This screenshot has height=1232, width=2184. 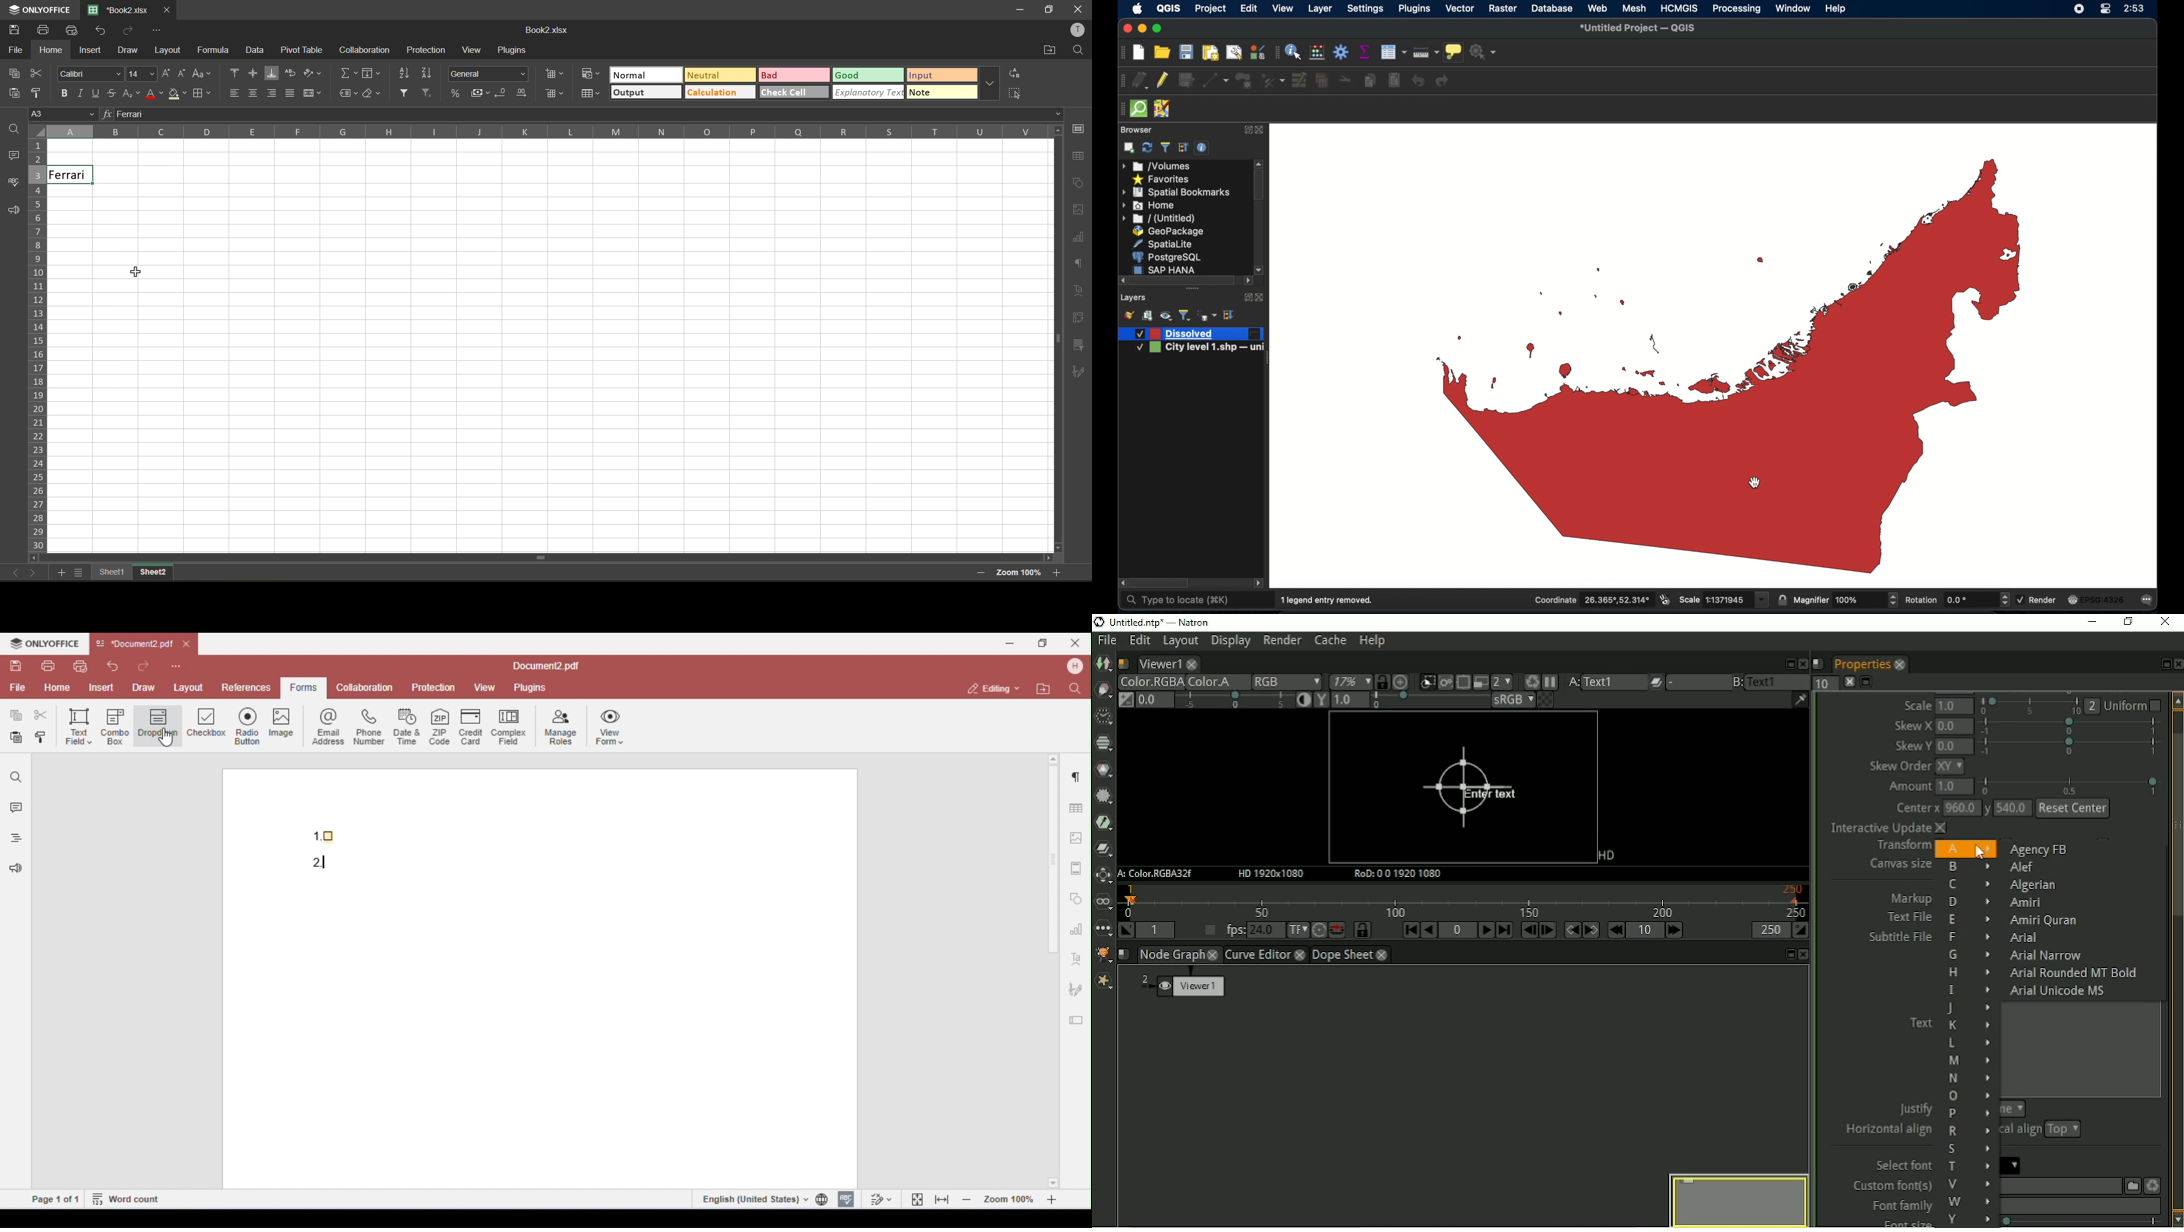 What do you see at coordinates (990, 82) in the screenshot?
I see `more options` at bounding box center [990, 82].